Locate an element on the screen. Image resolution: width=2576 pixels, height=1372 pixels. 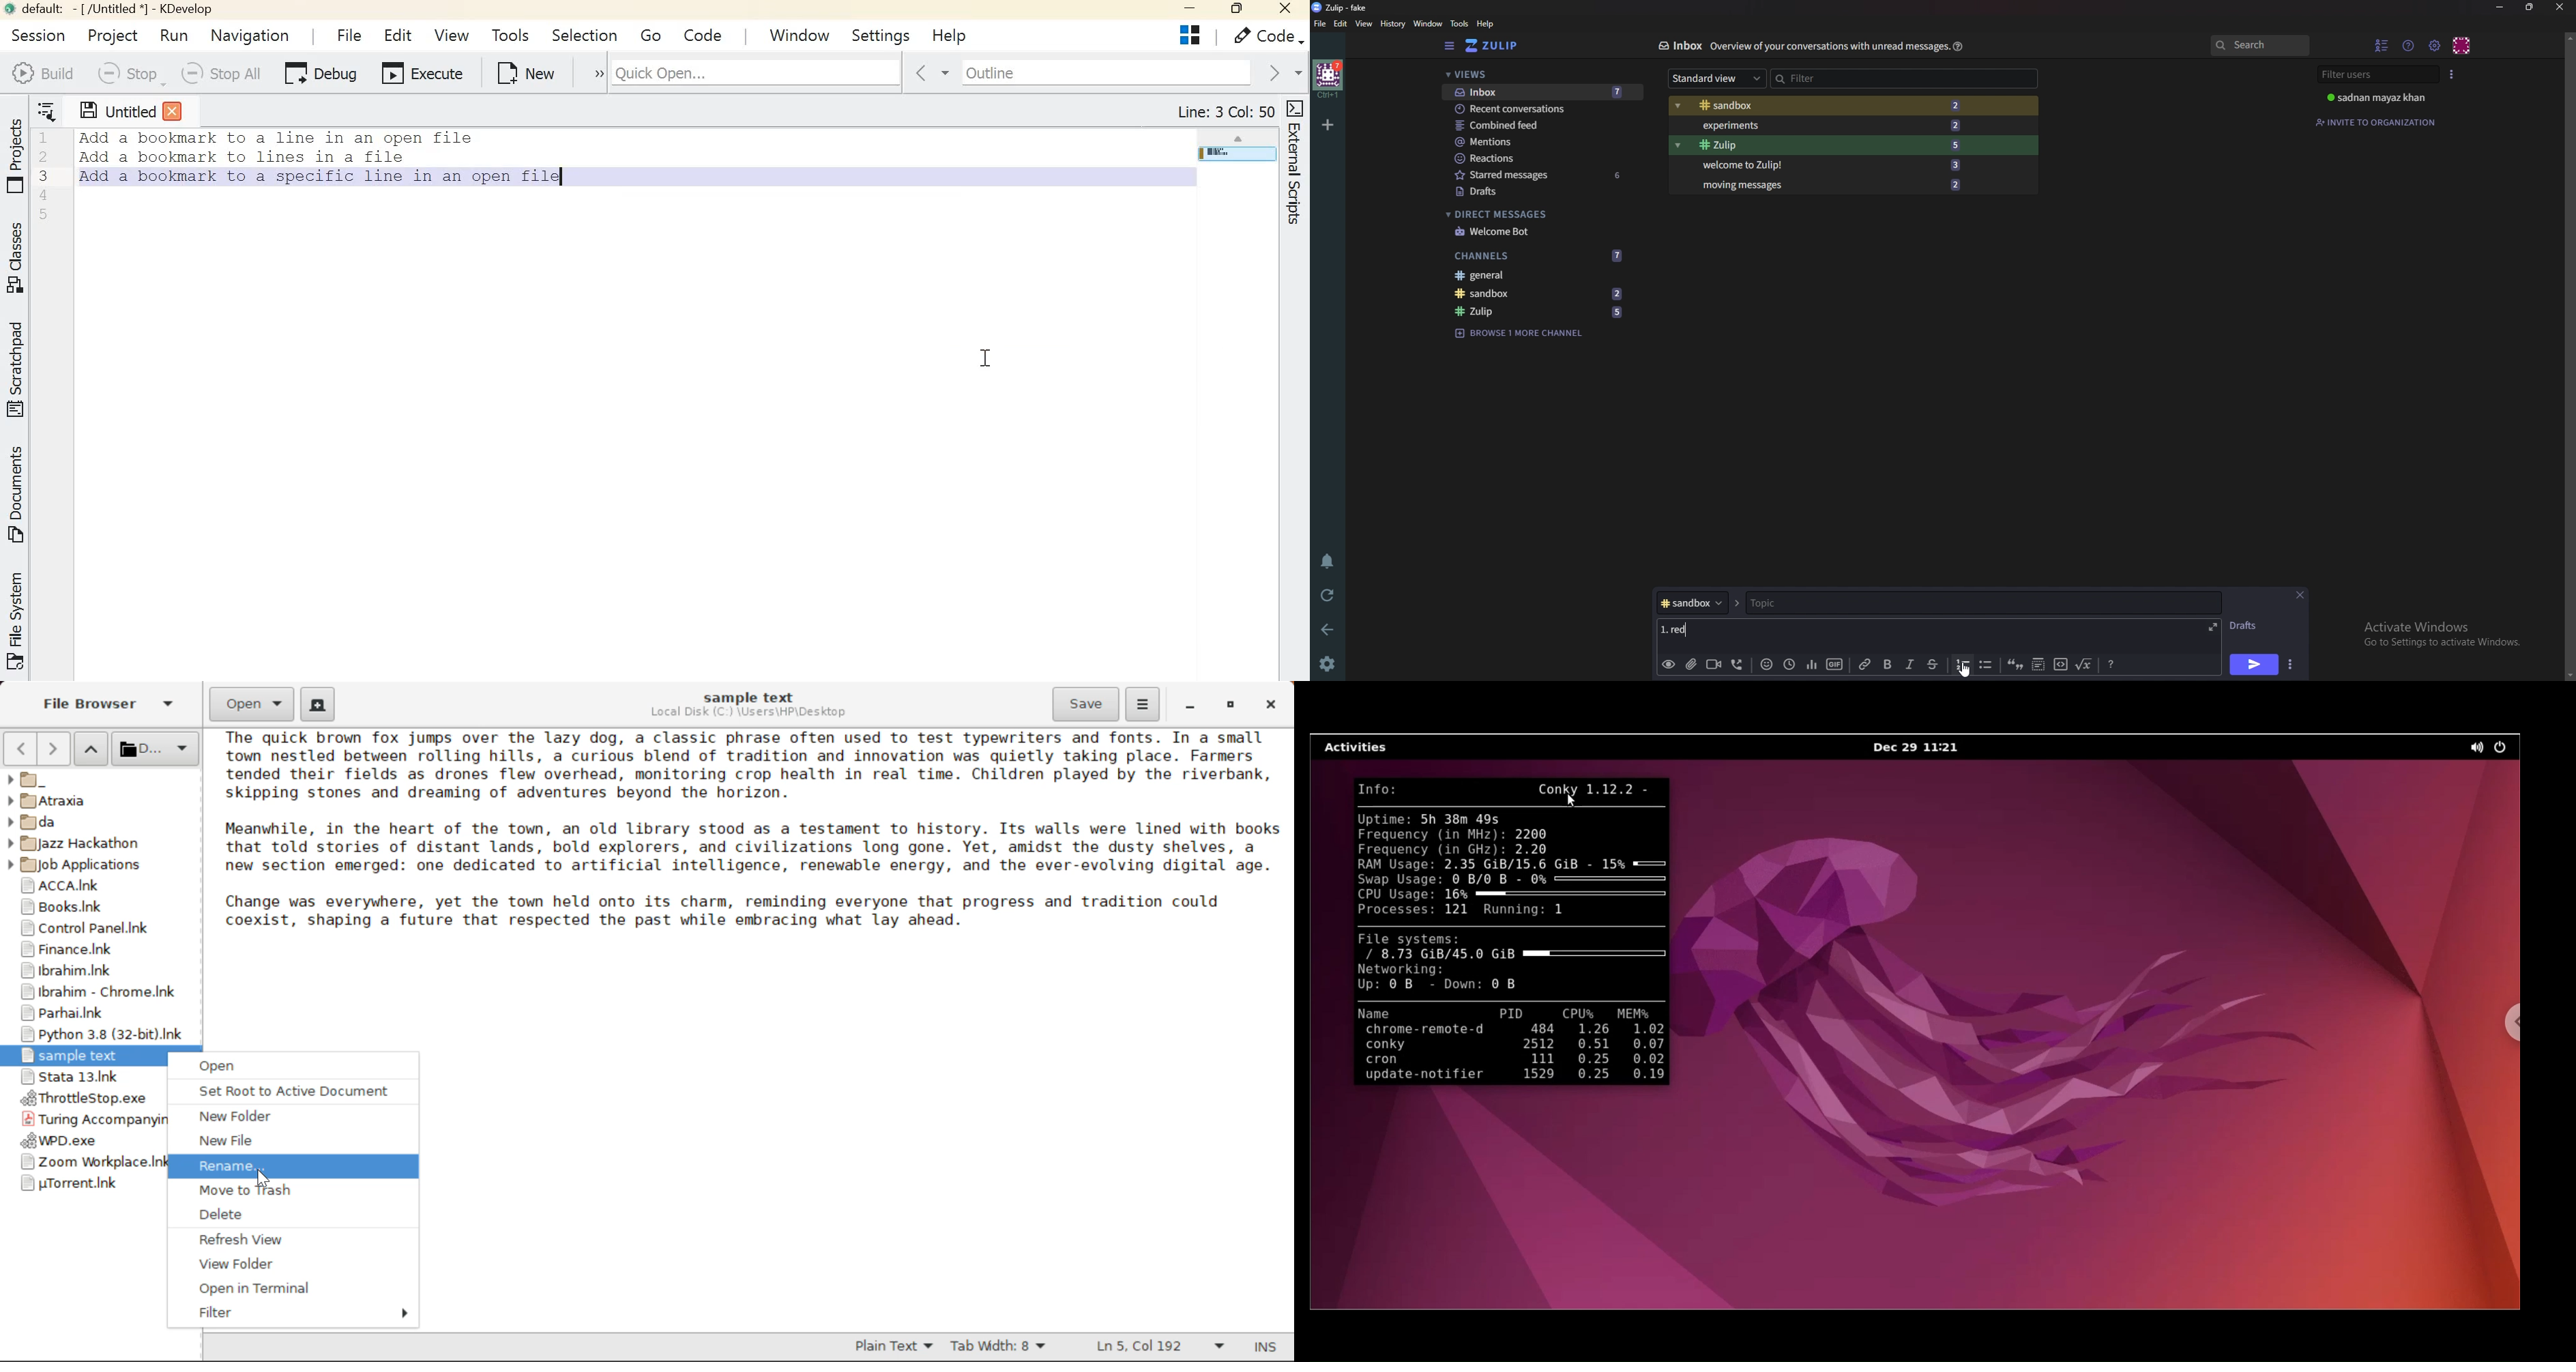
Voice call is located at coordinates (1735, 666).